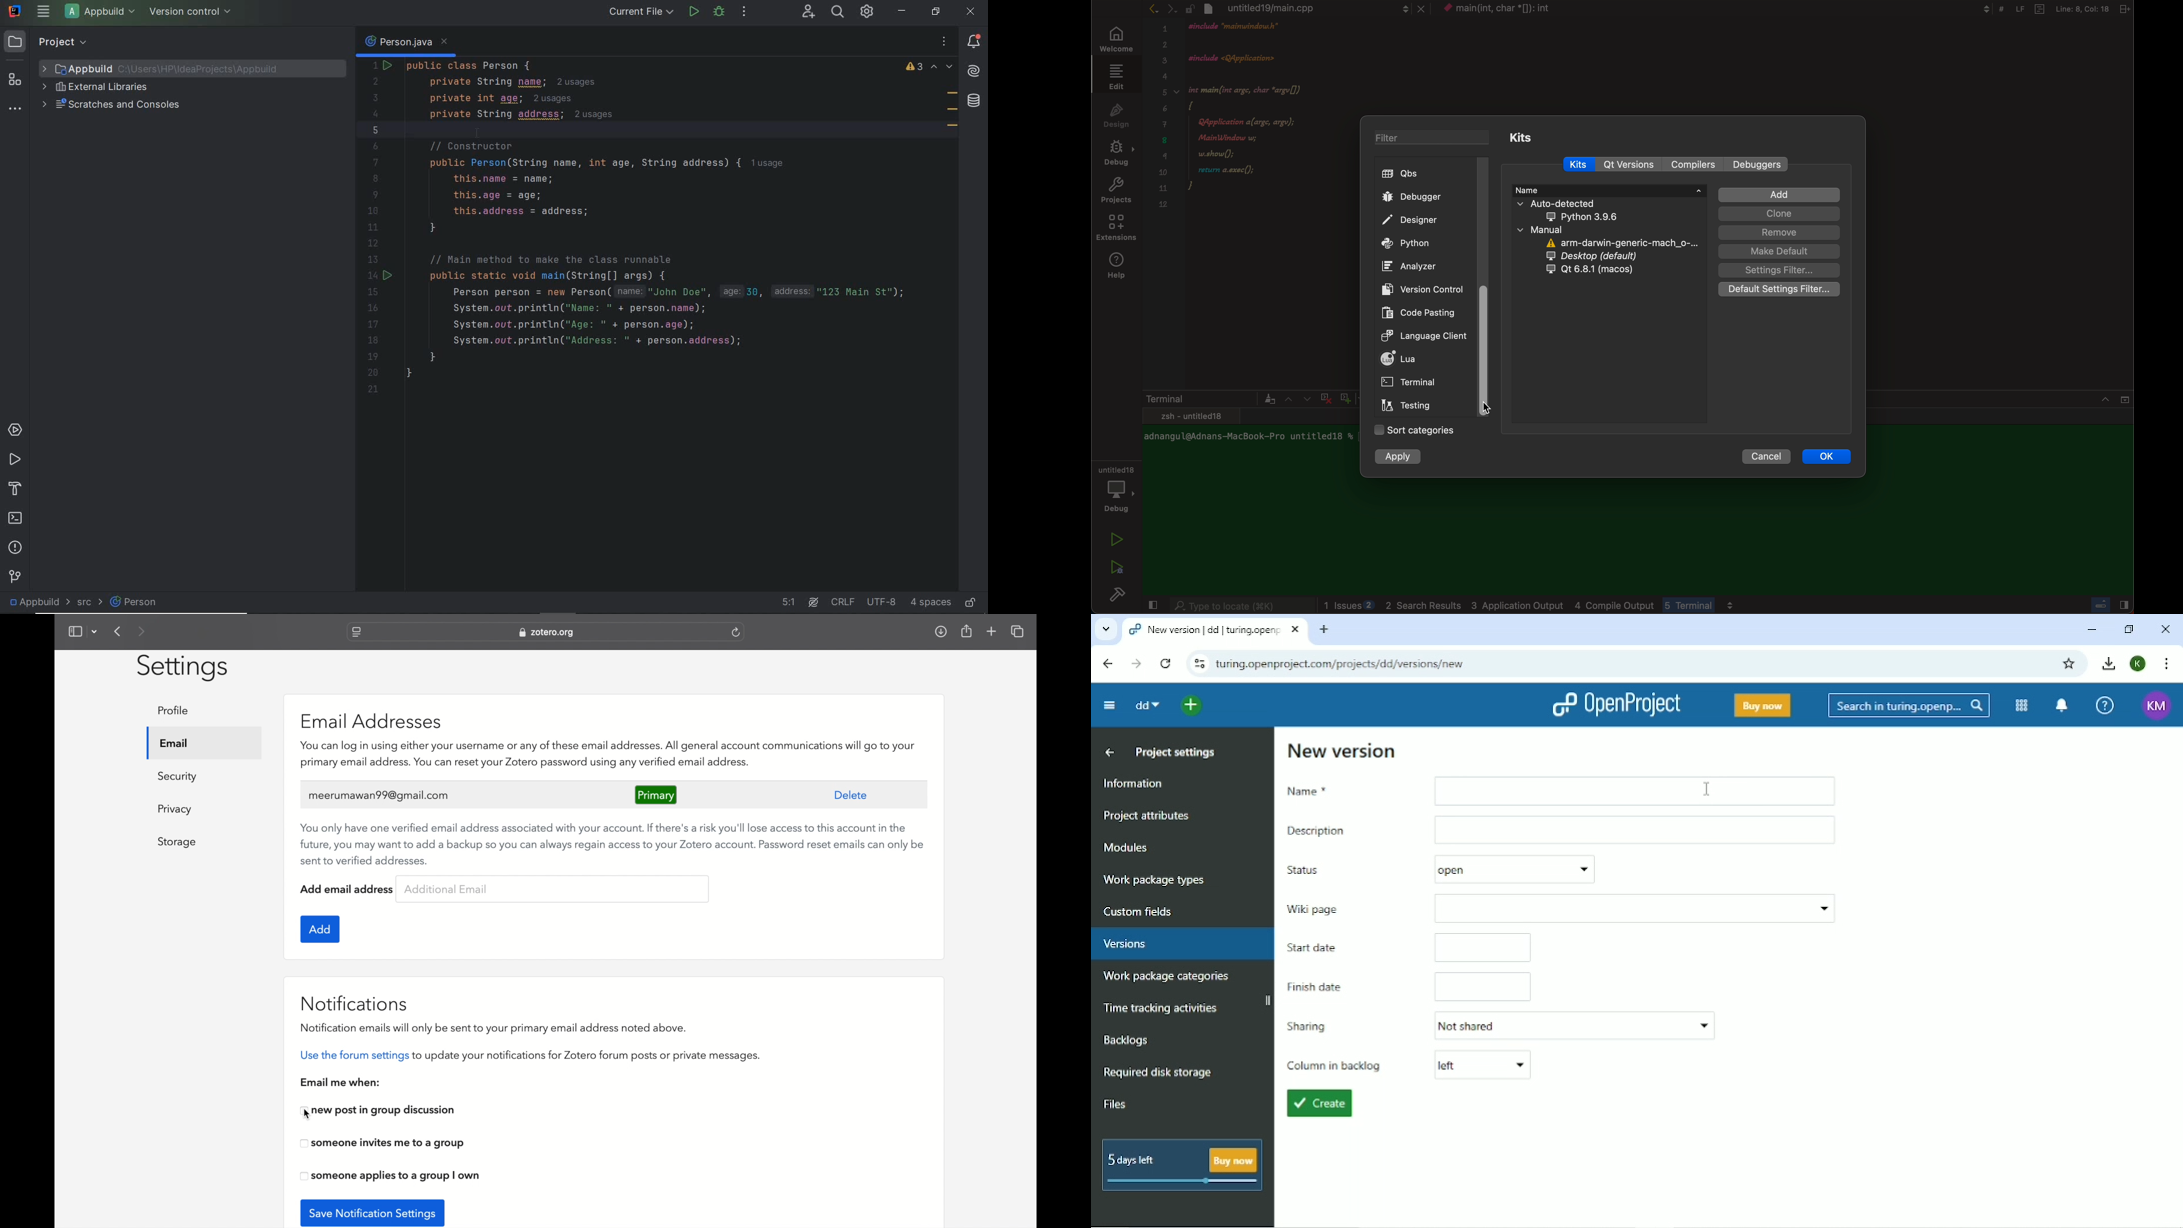 The height and width of the screenshot is (1232, 2184). Describe the element at coordinates (1144, 913) in the screenshot. I see `Custom fields` at that location.